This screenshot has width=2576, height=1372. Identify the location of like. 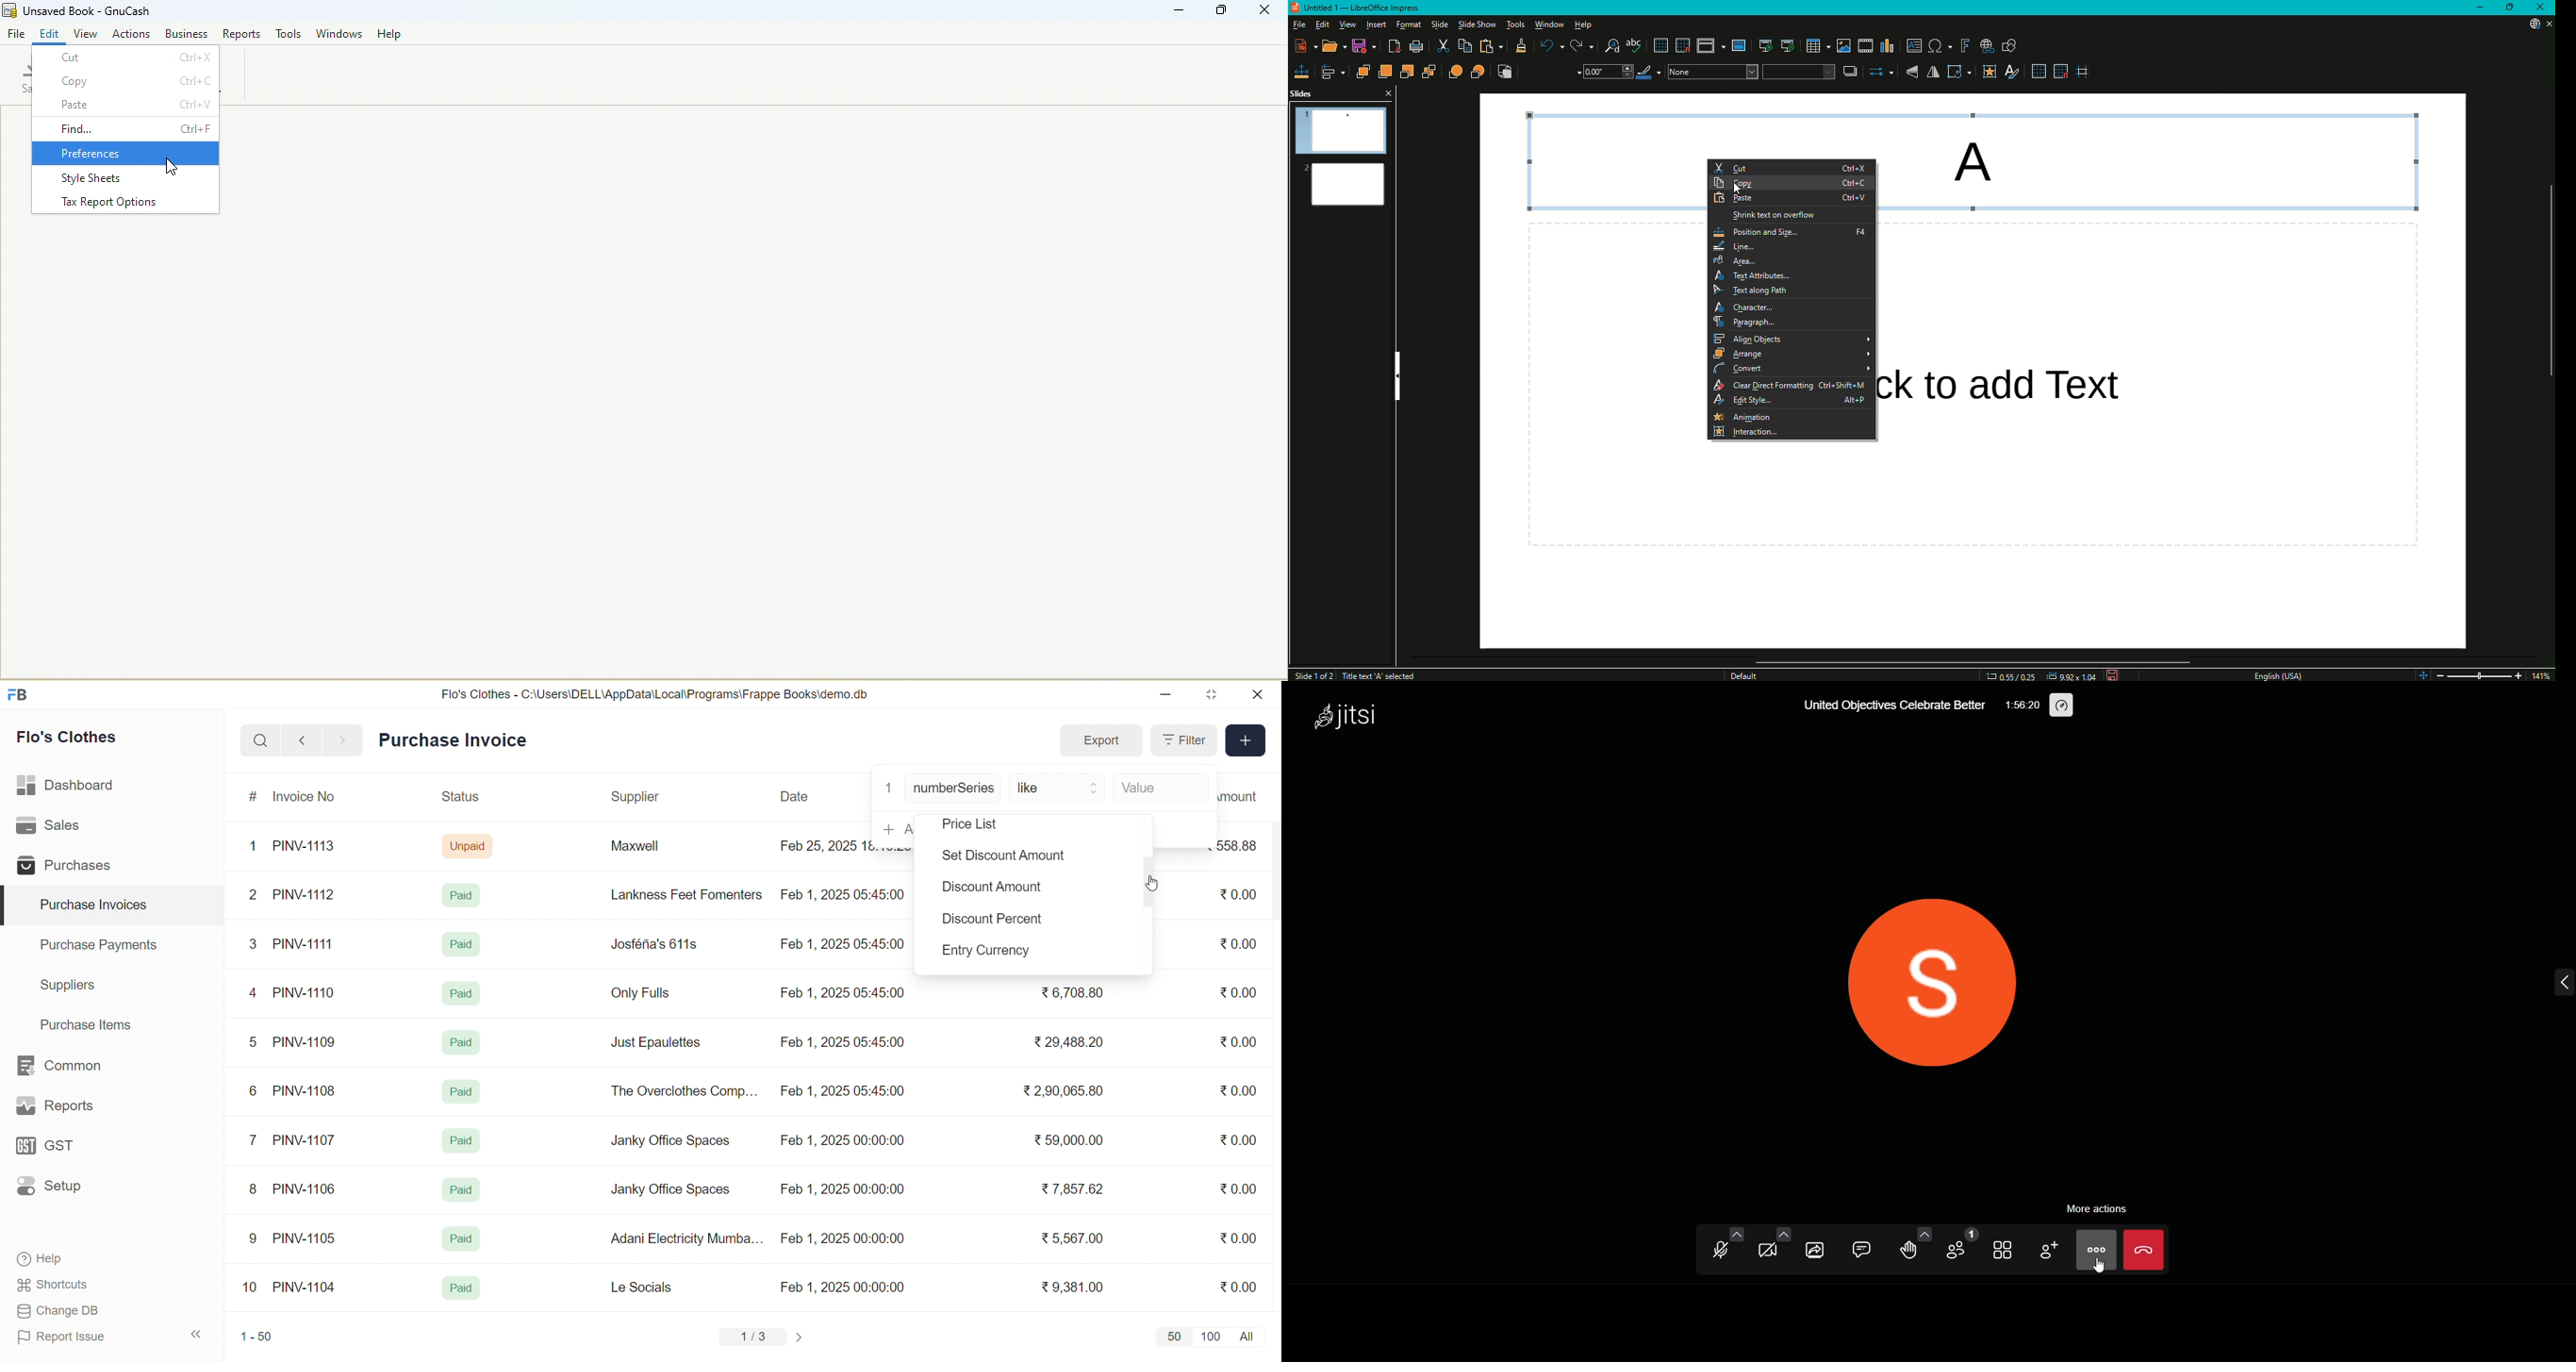
(1059, 789).